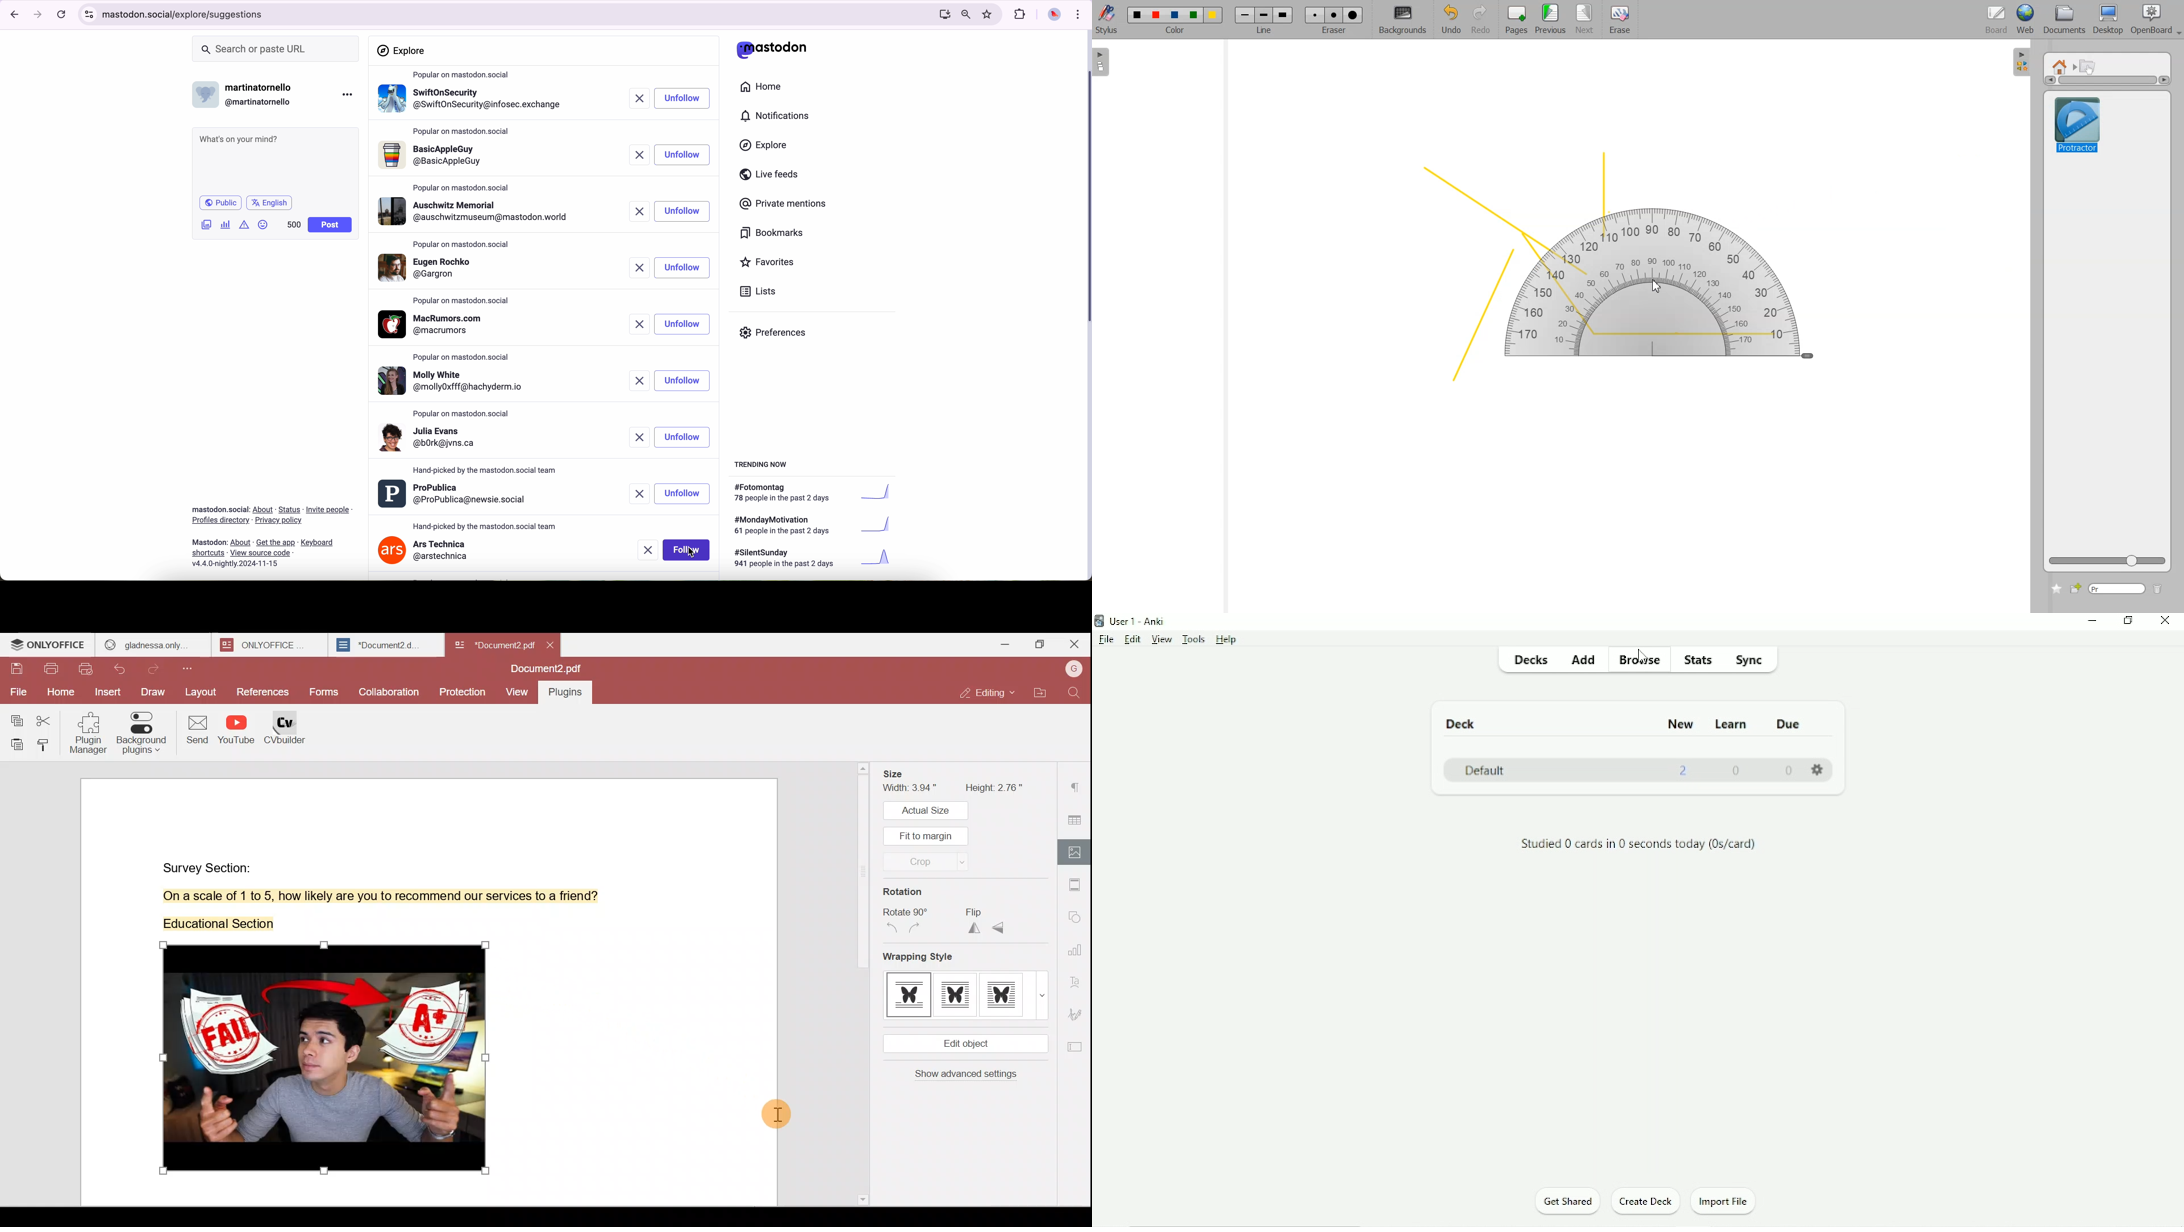  What do you see at coordinates (45, 744) in the screenshot?
I see `Copy style` at bounding box center [45, 744].